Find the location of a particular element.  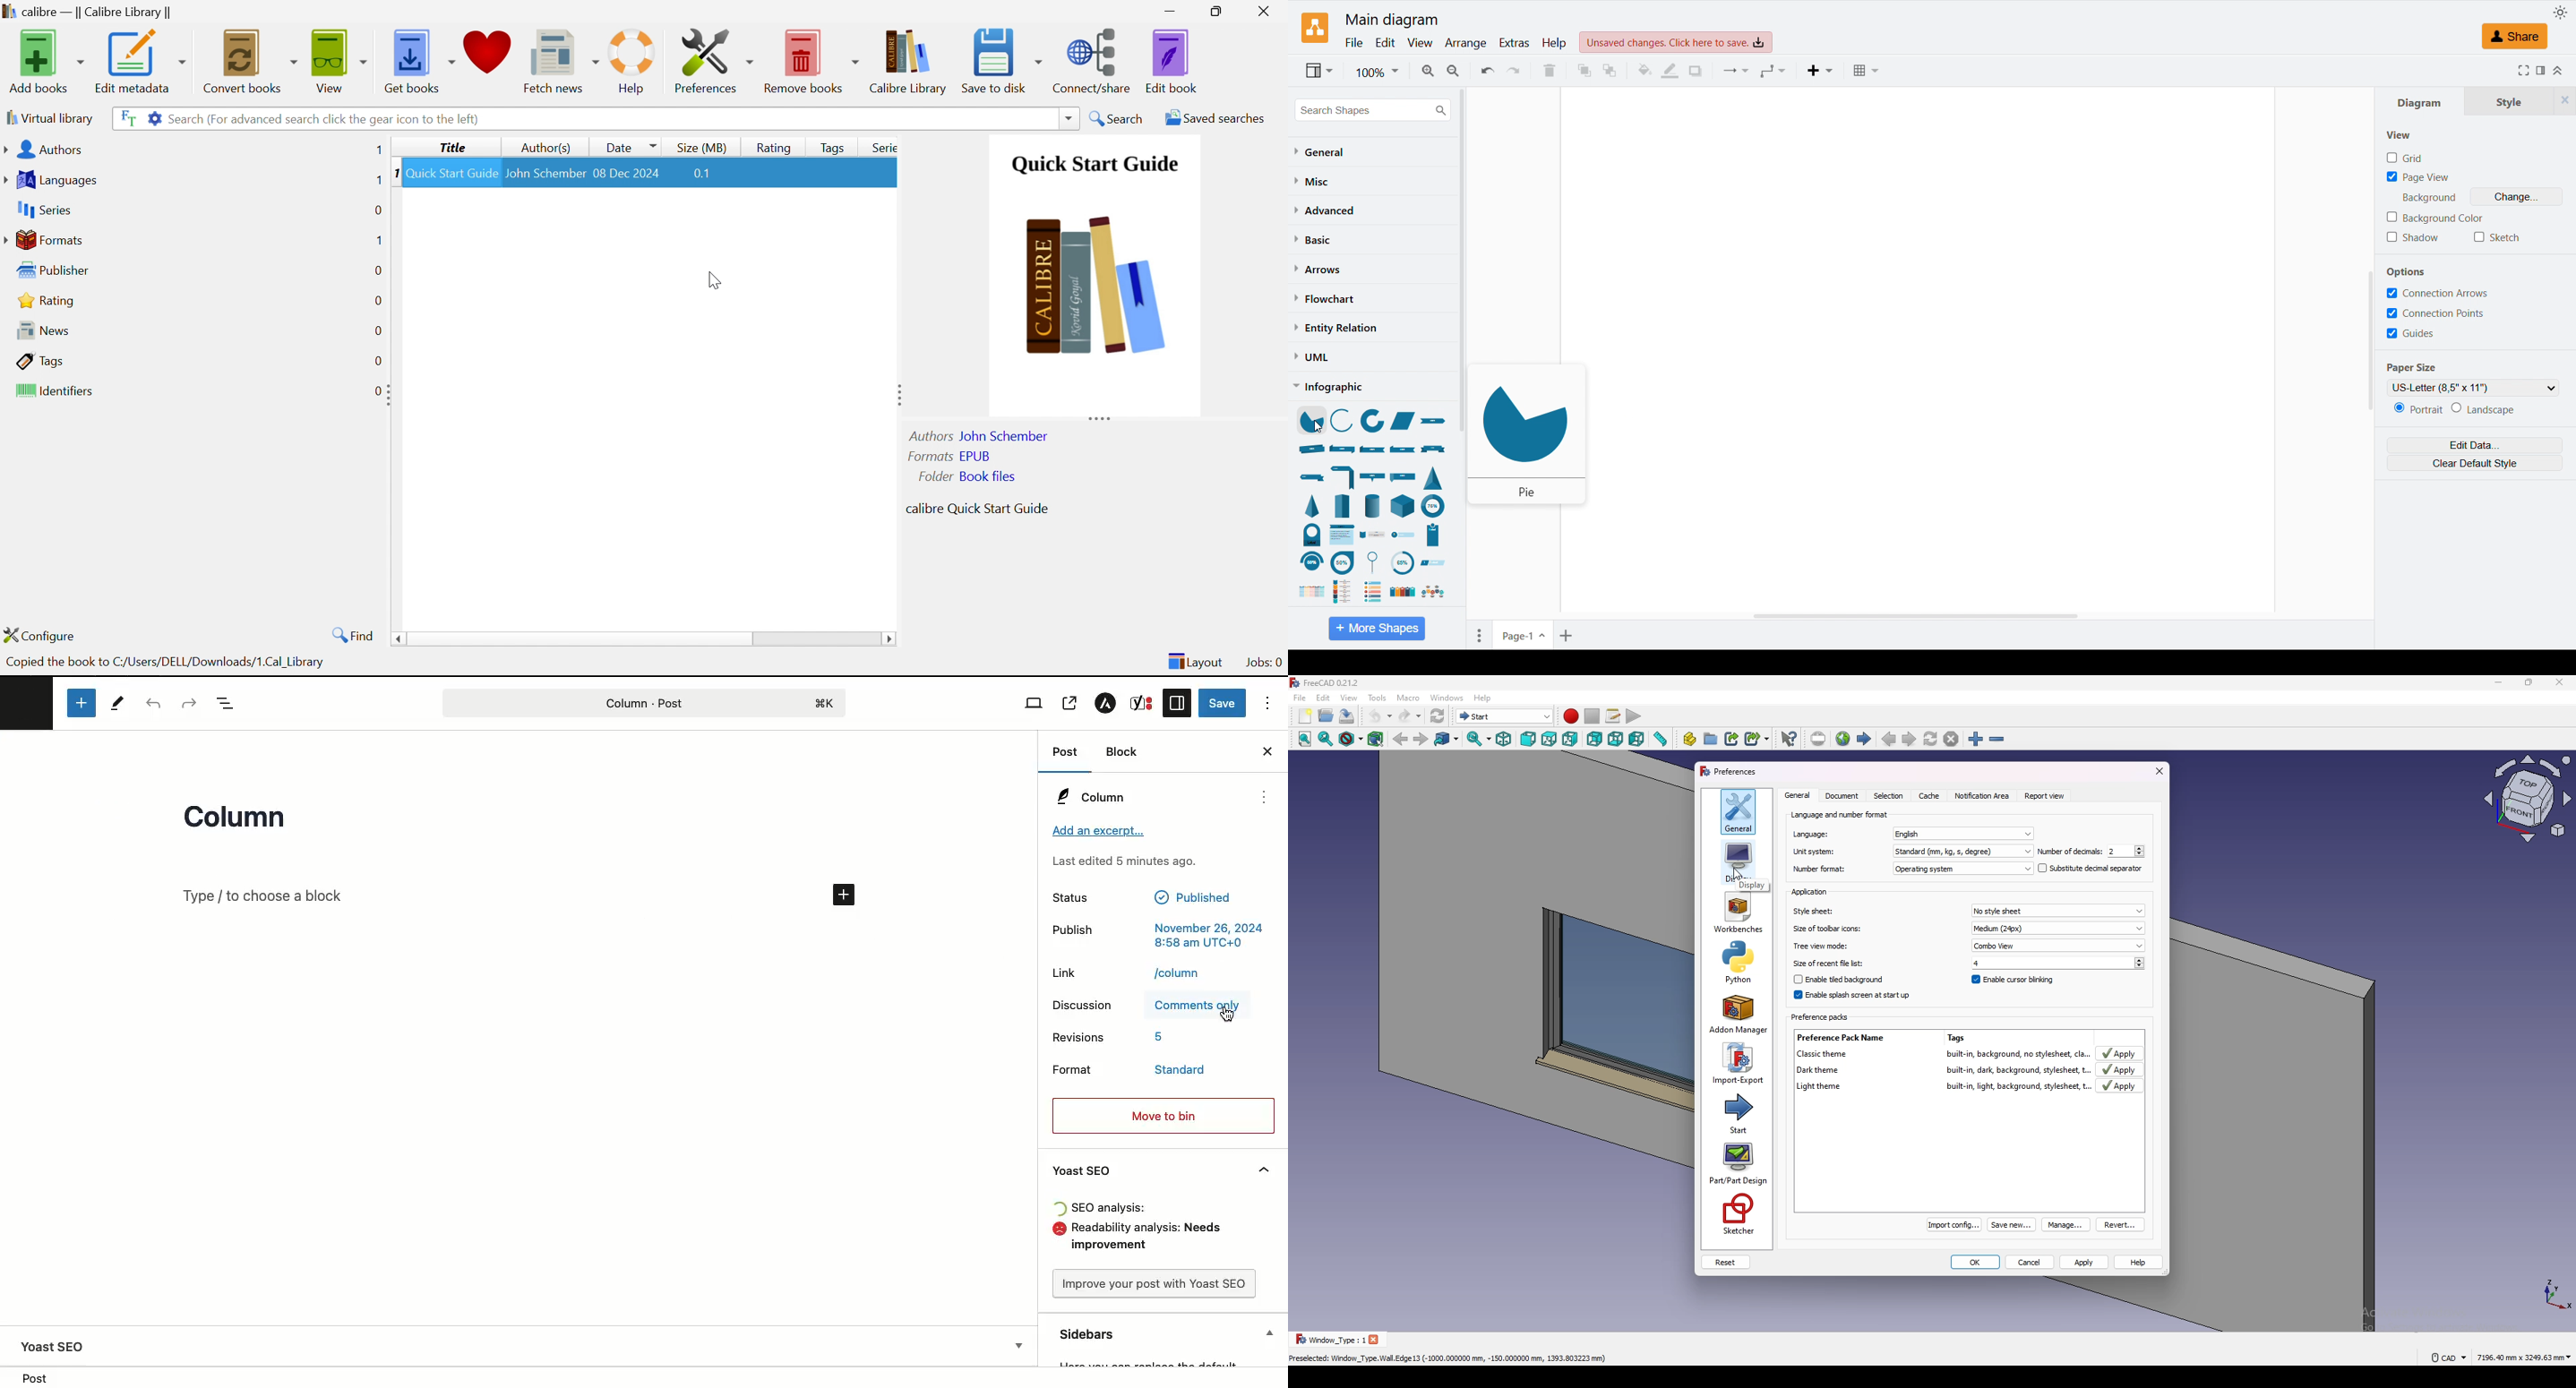

cursor is located at coordinates (1227, 1015).